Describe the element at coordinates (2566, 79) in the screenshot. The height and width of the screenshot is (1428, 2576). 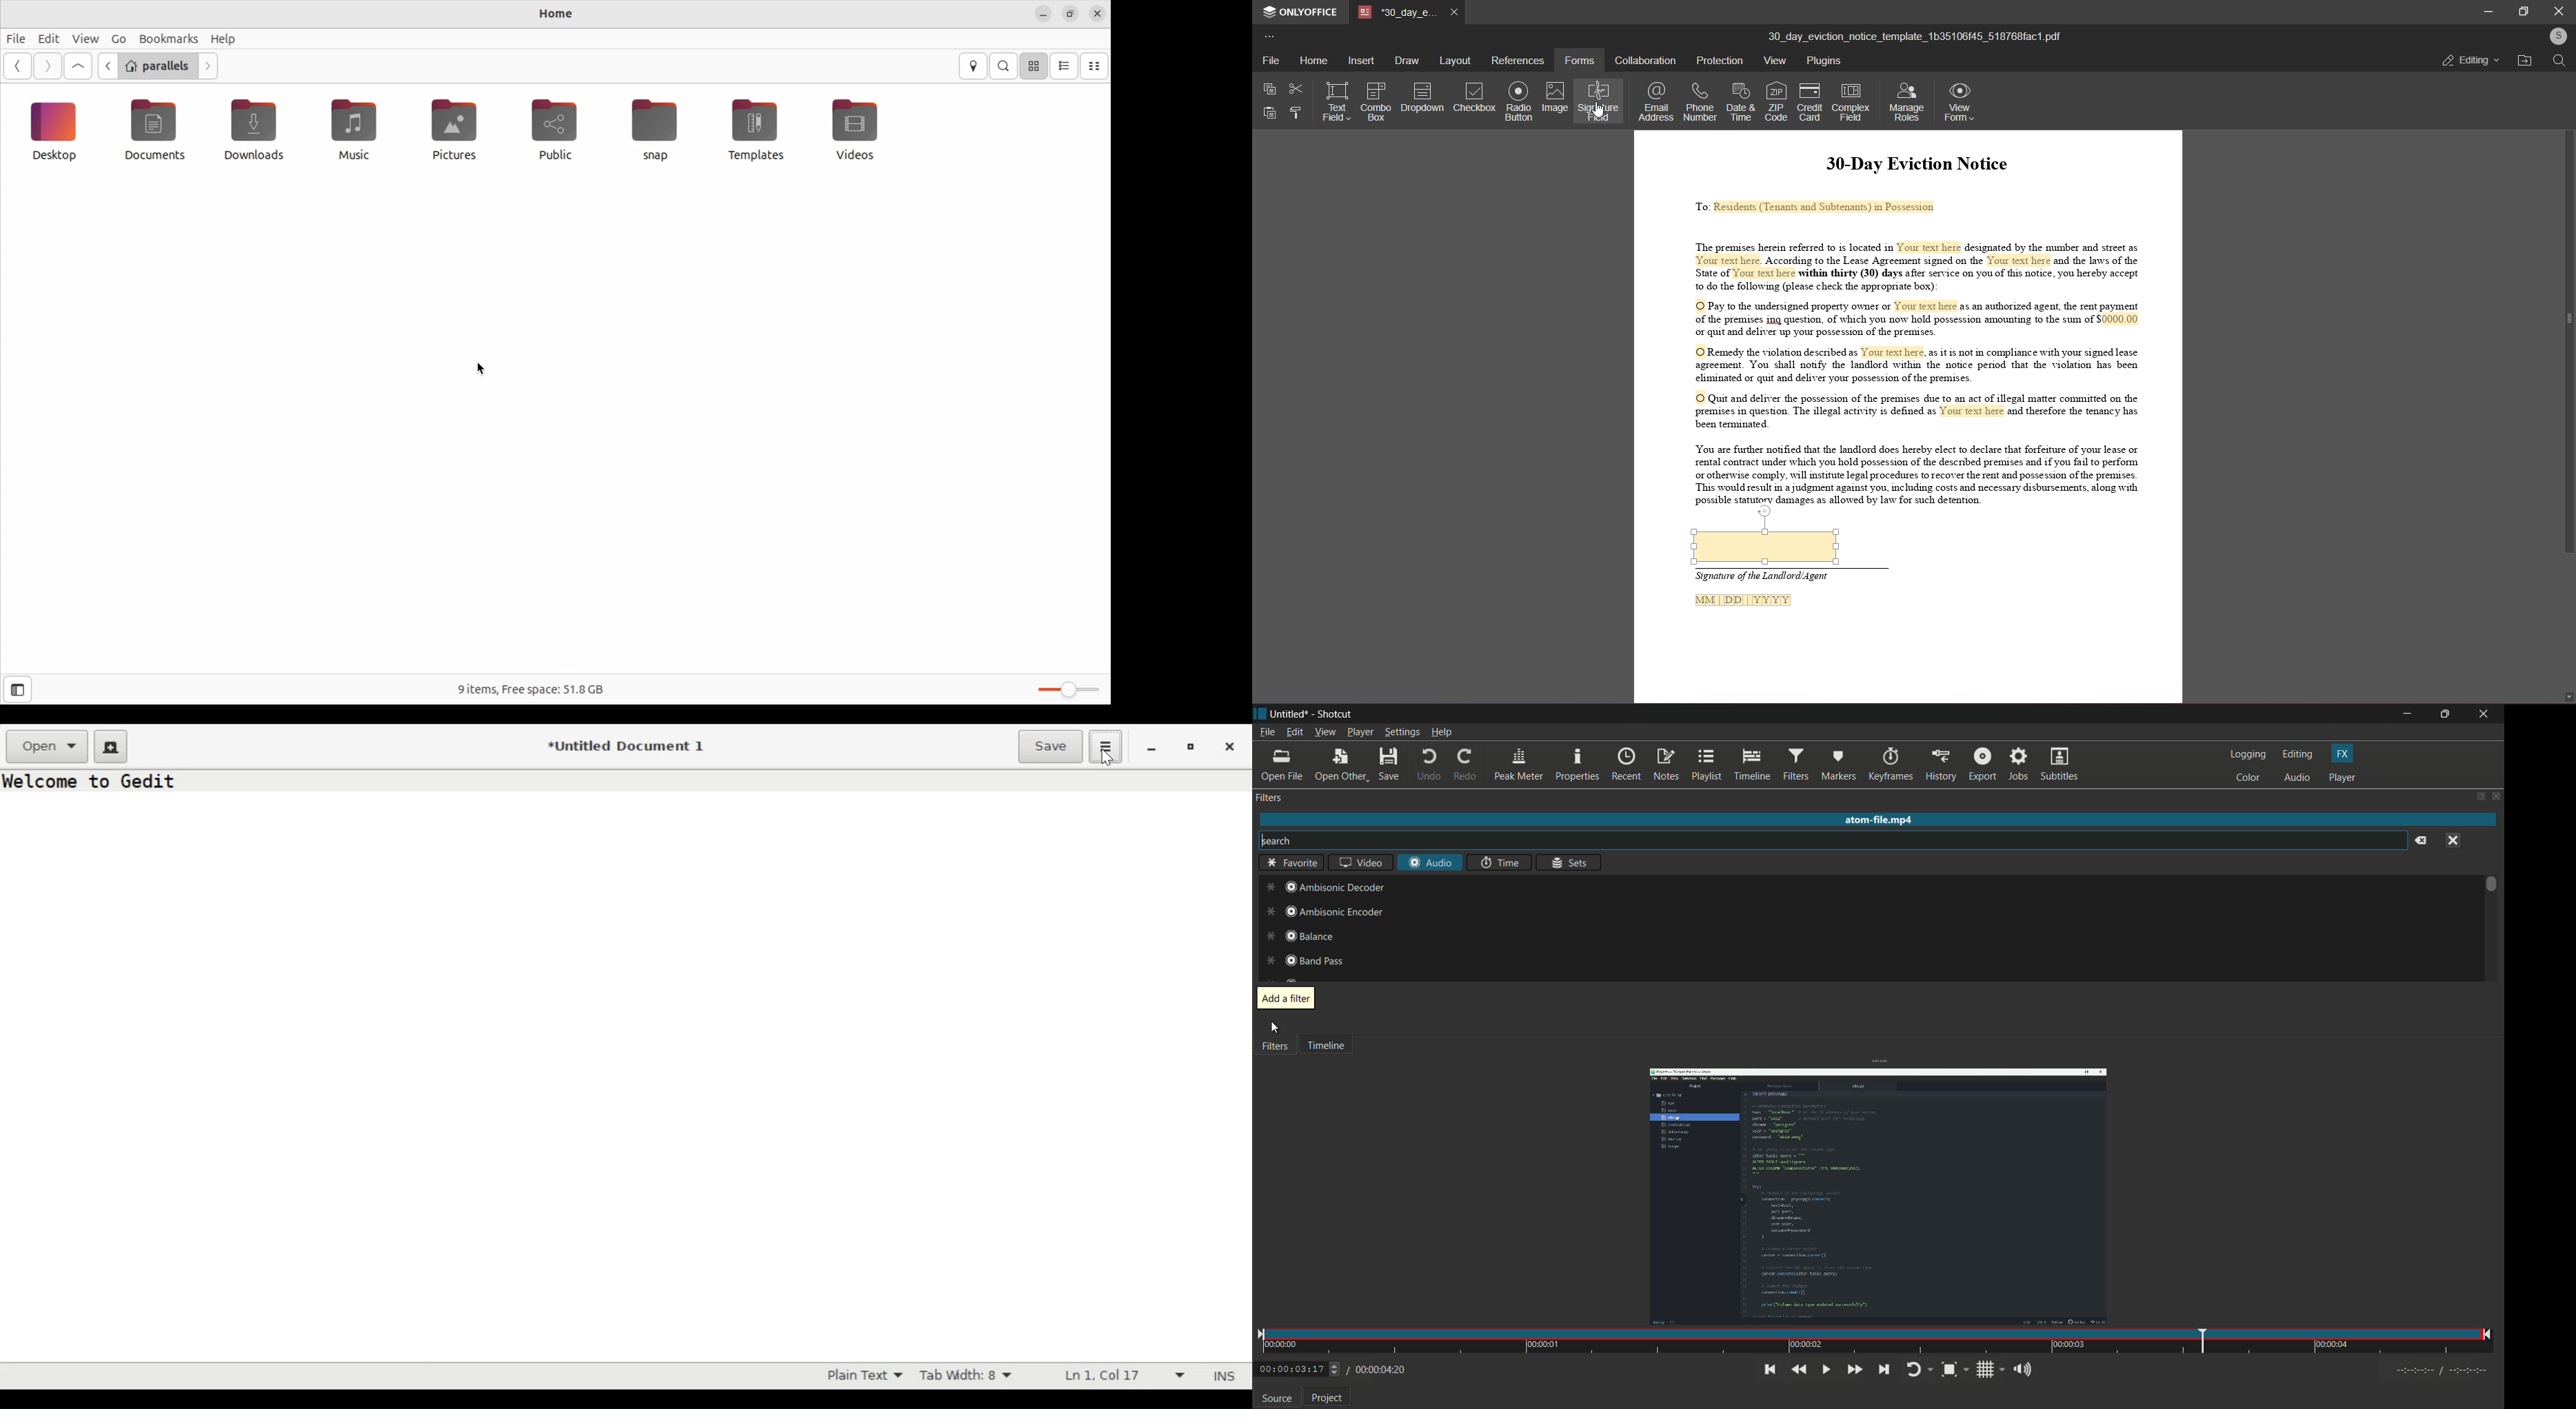
I see `up` at that location.